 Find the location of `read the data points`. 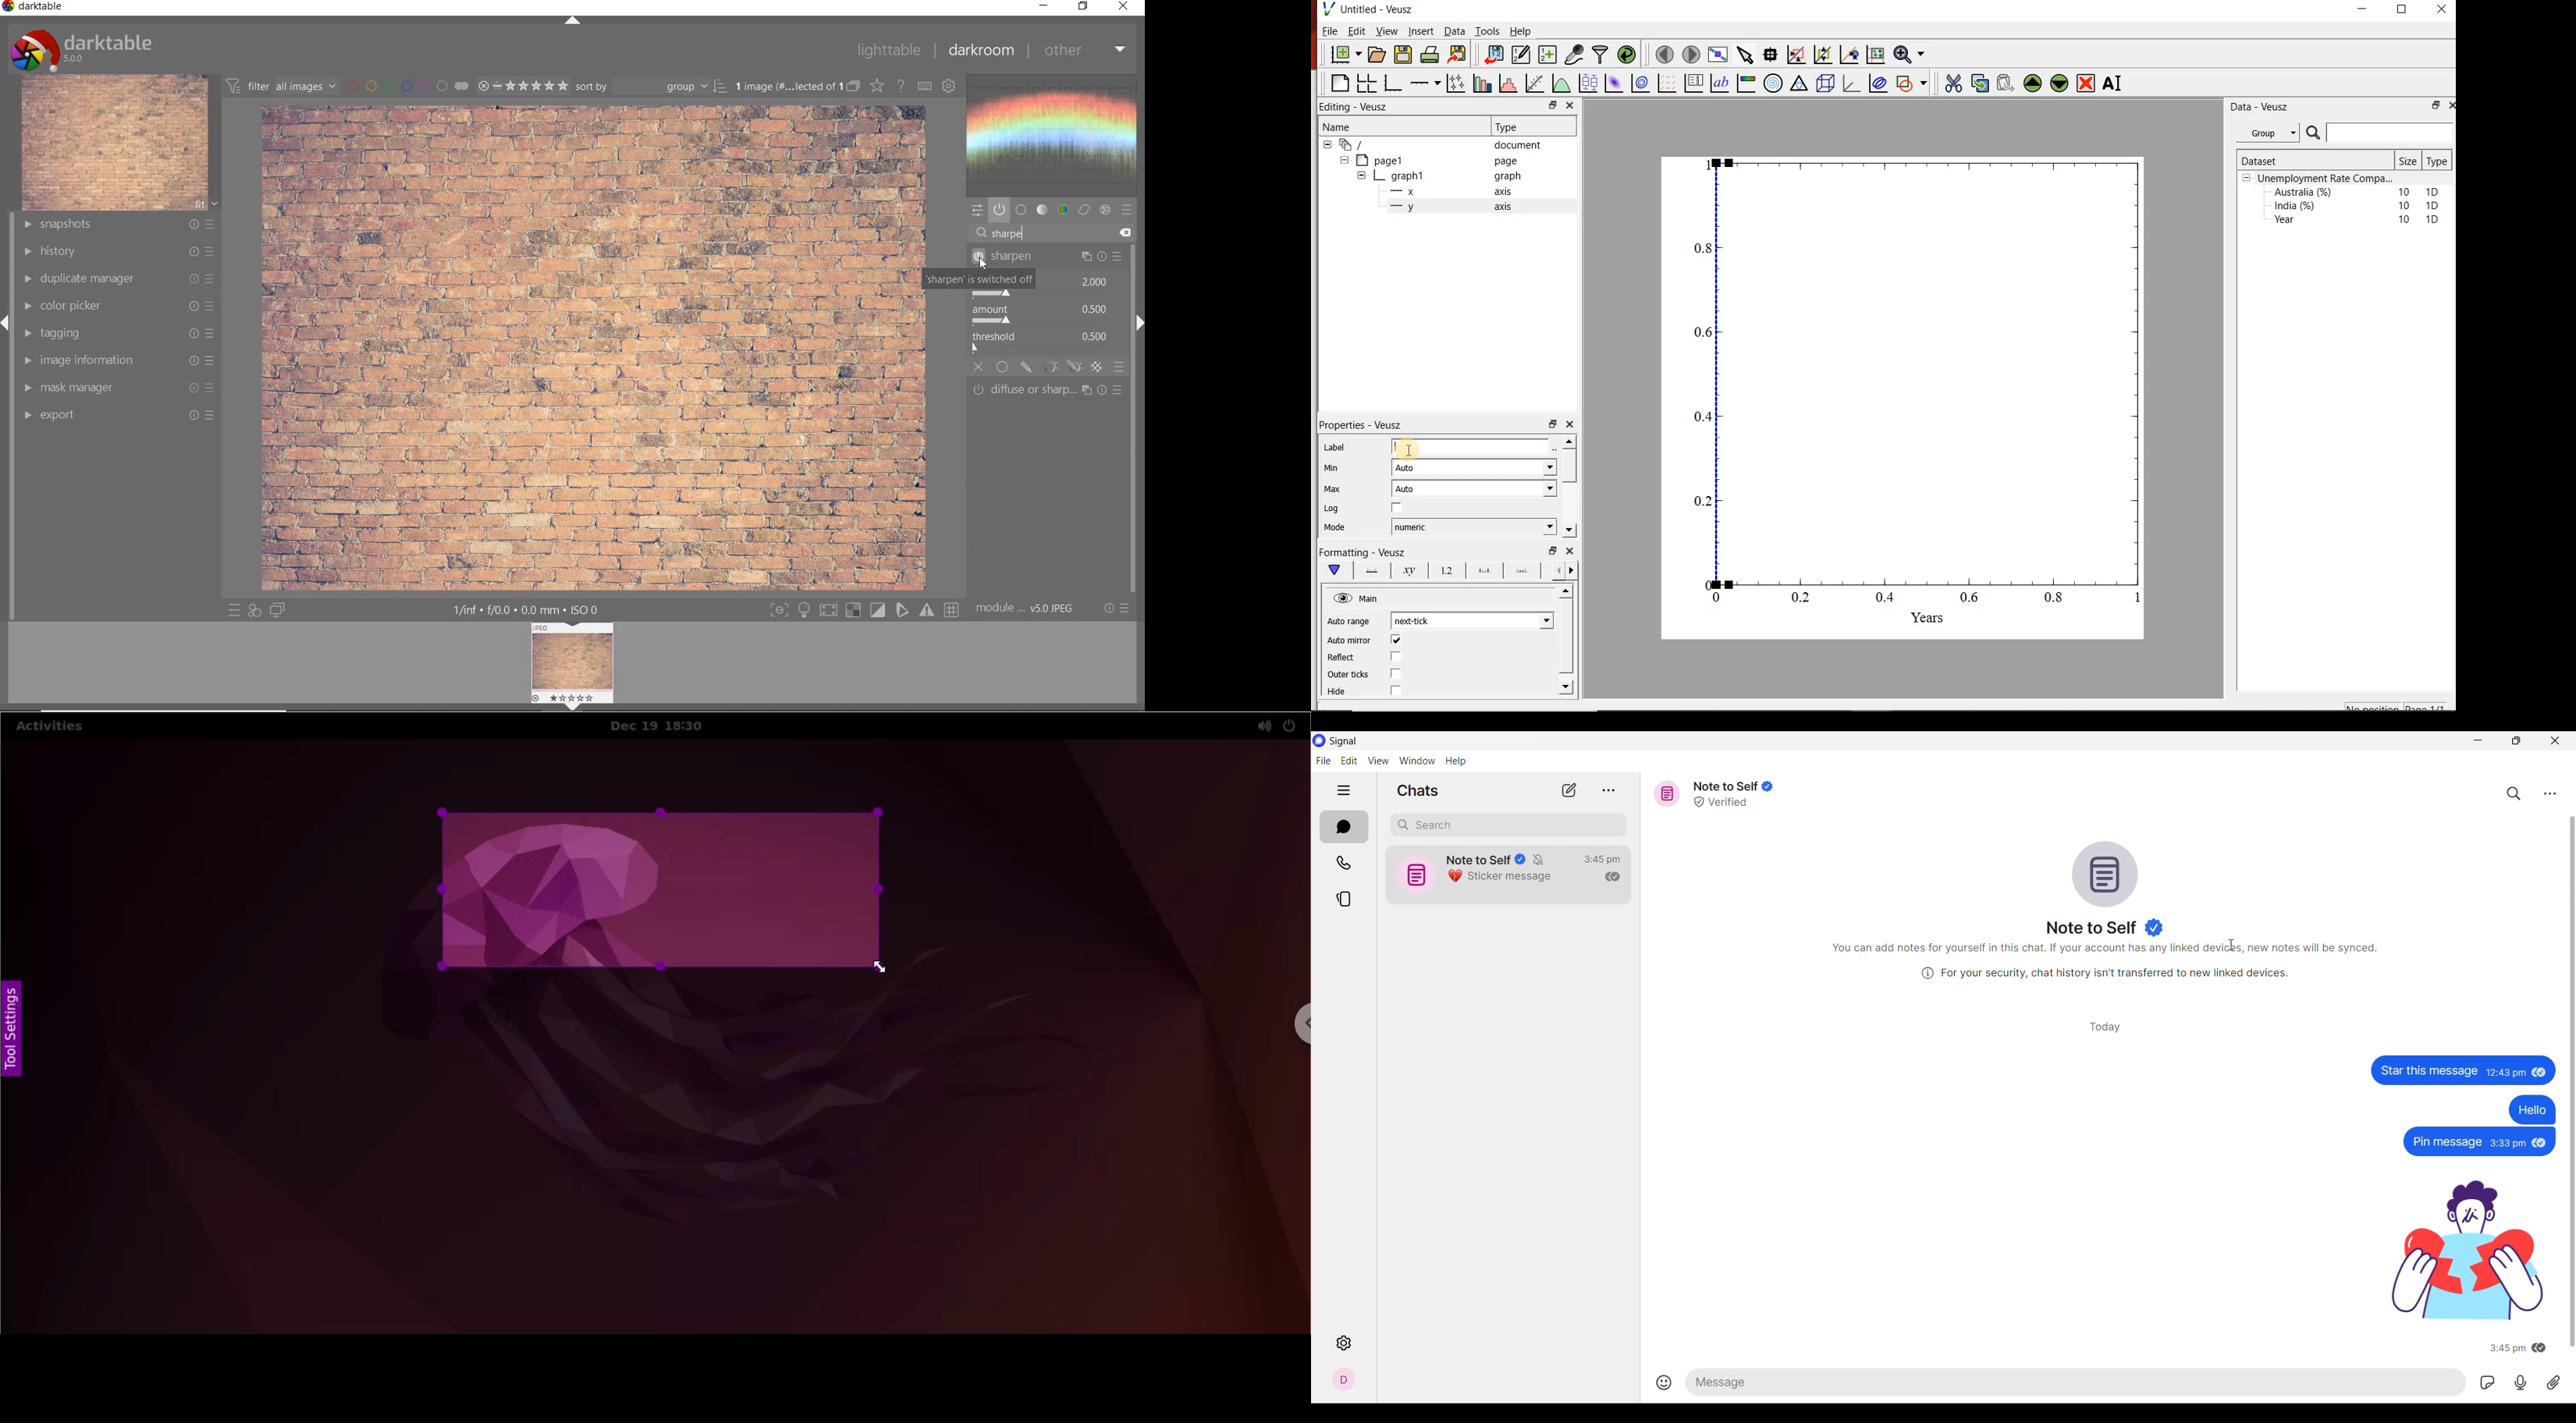

read the data points is located at coordinates (1772, 54).